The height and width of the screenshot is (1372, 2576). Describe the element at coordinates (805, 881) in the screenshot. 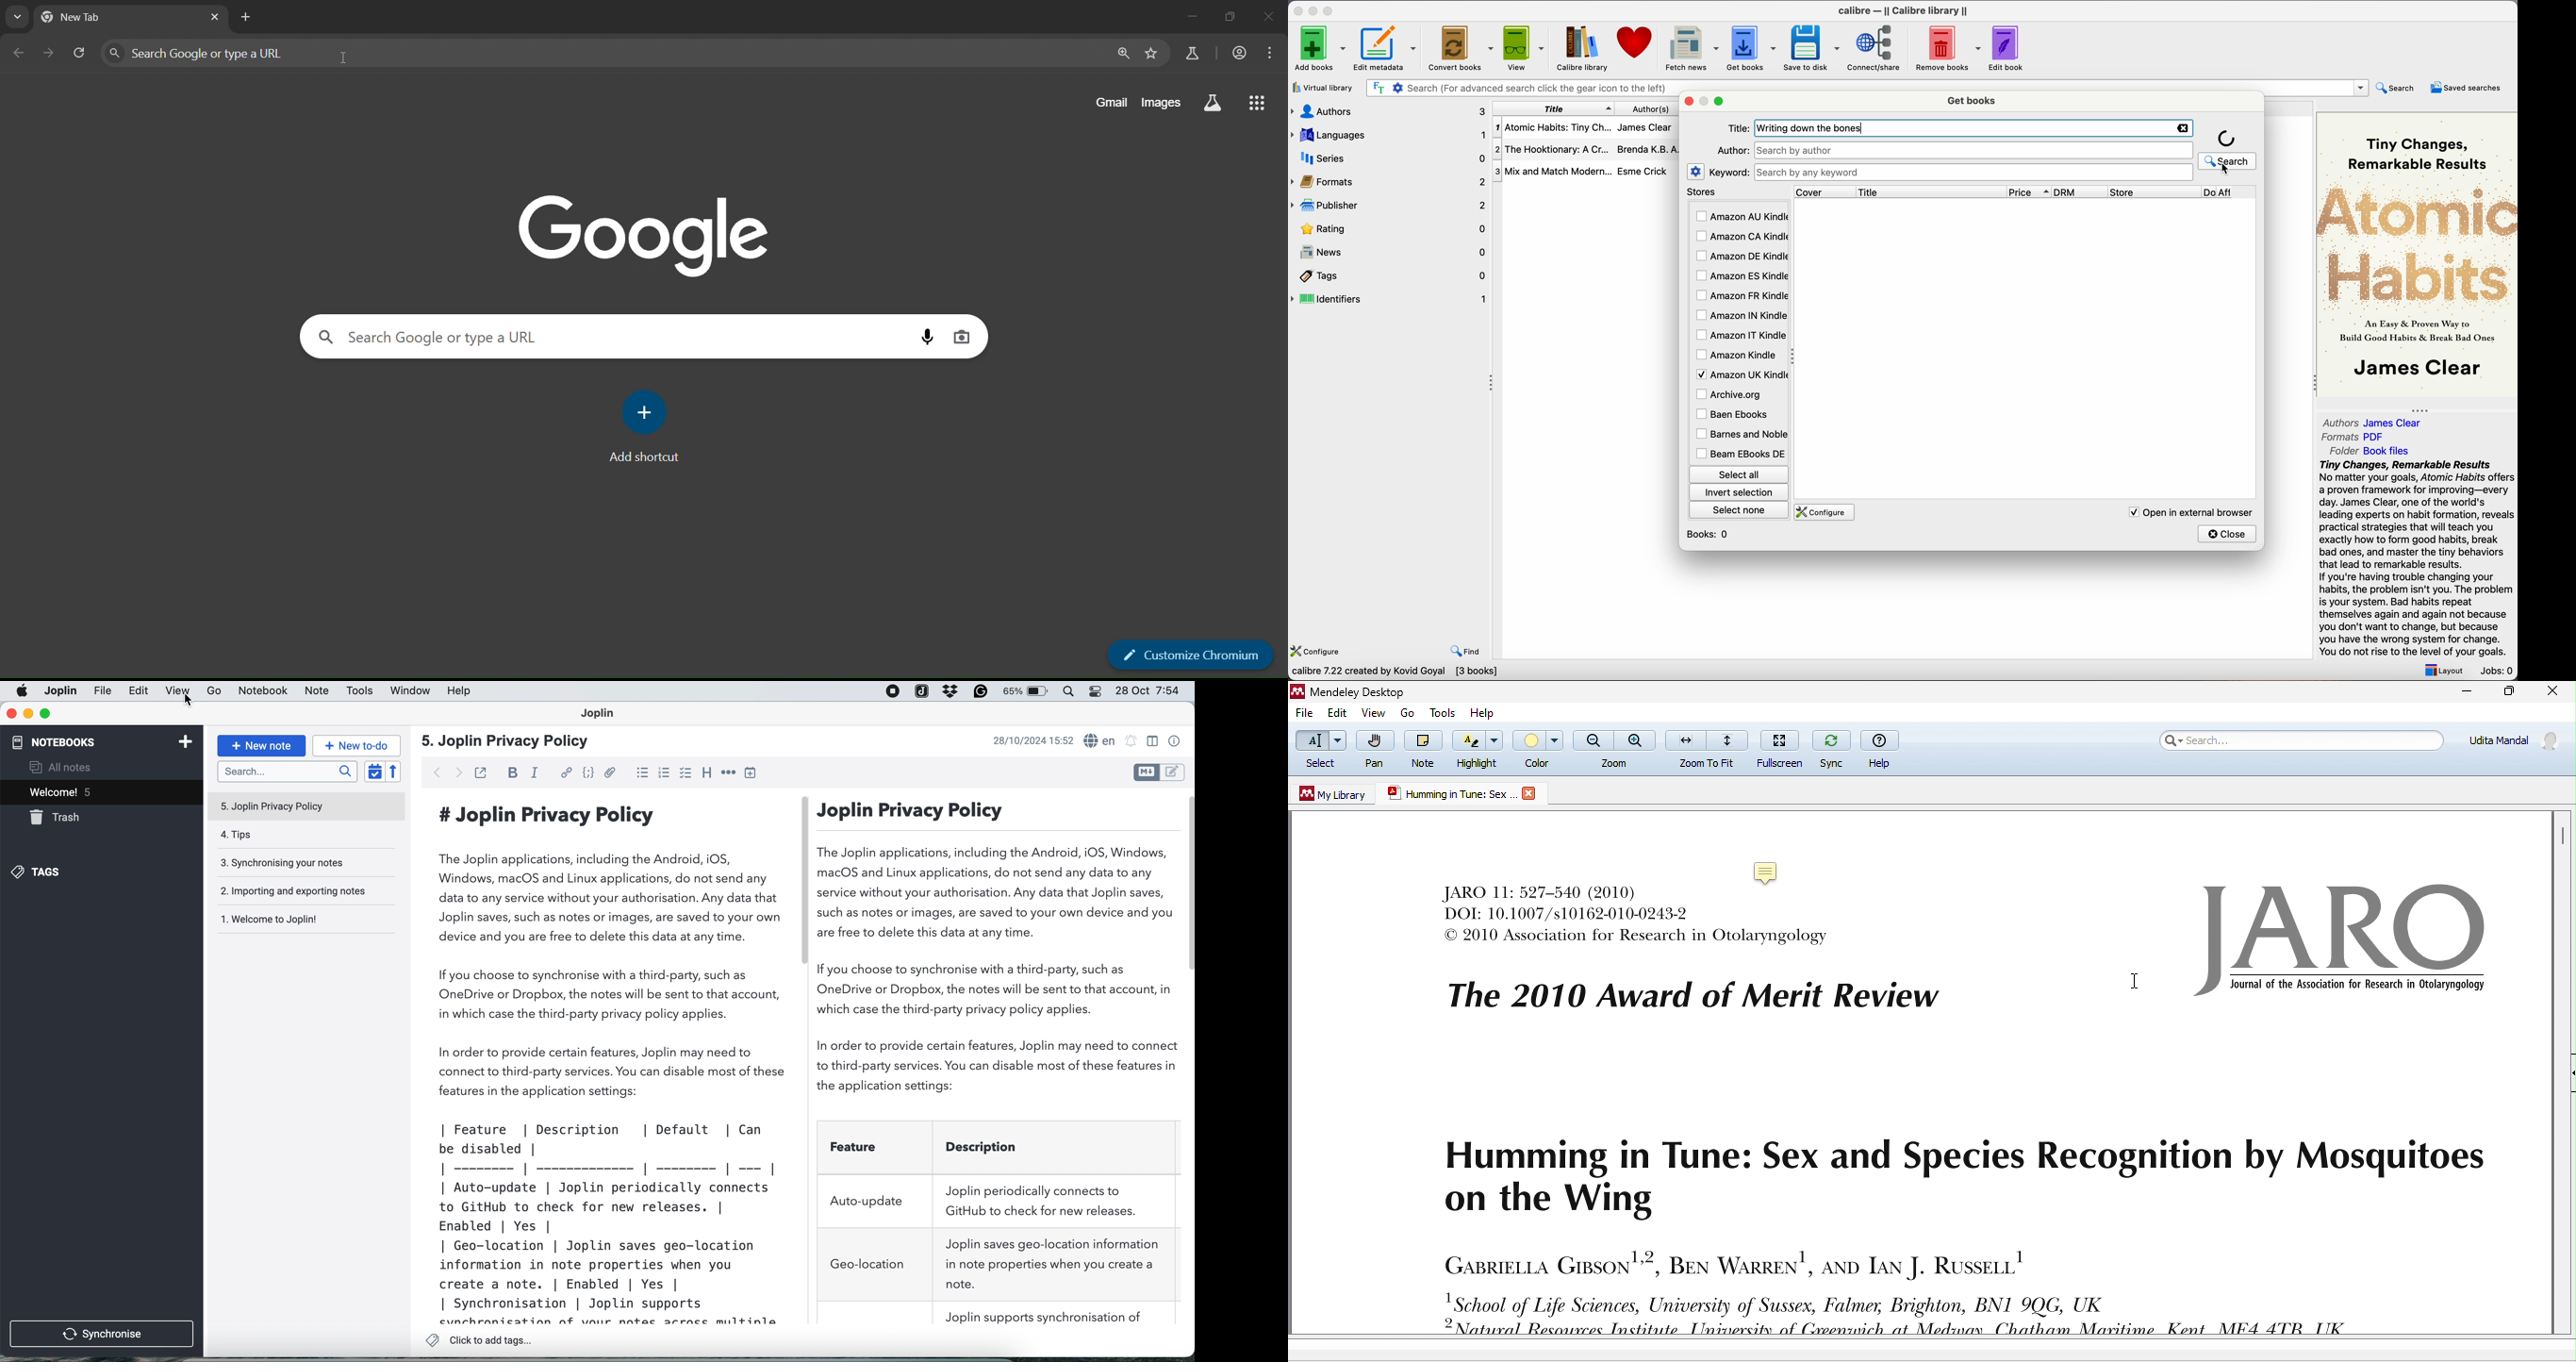

I see `vertical scroll bar` at that location.